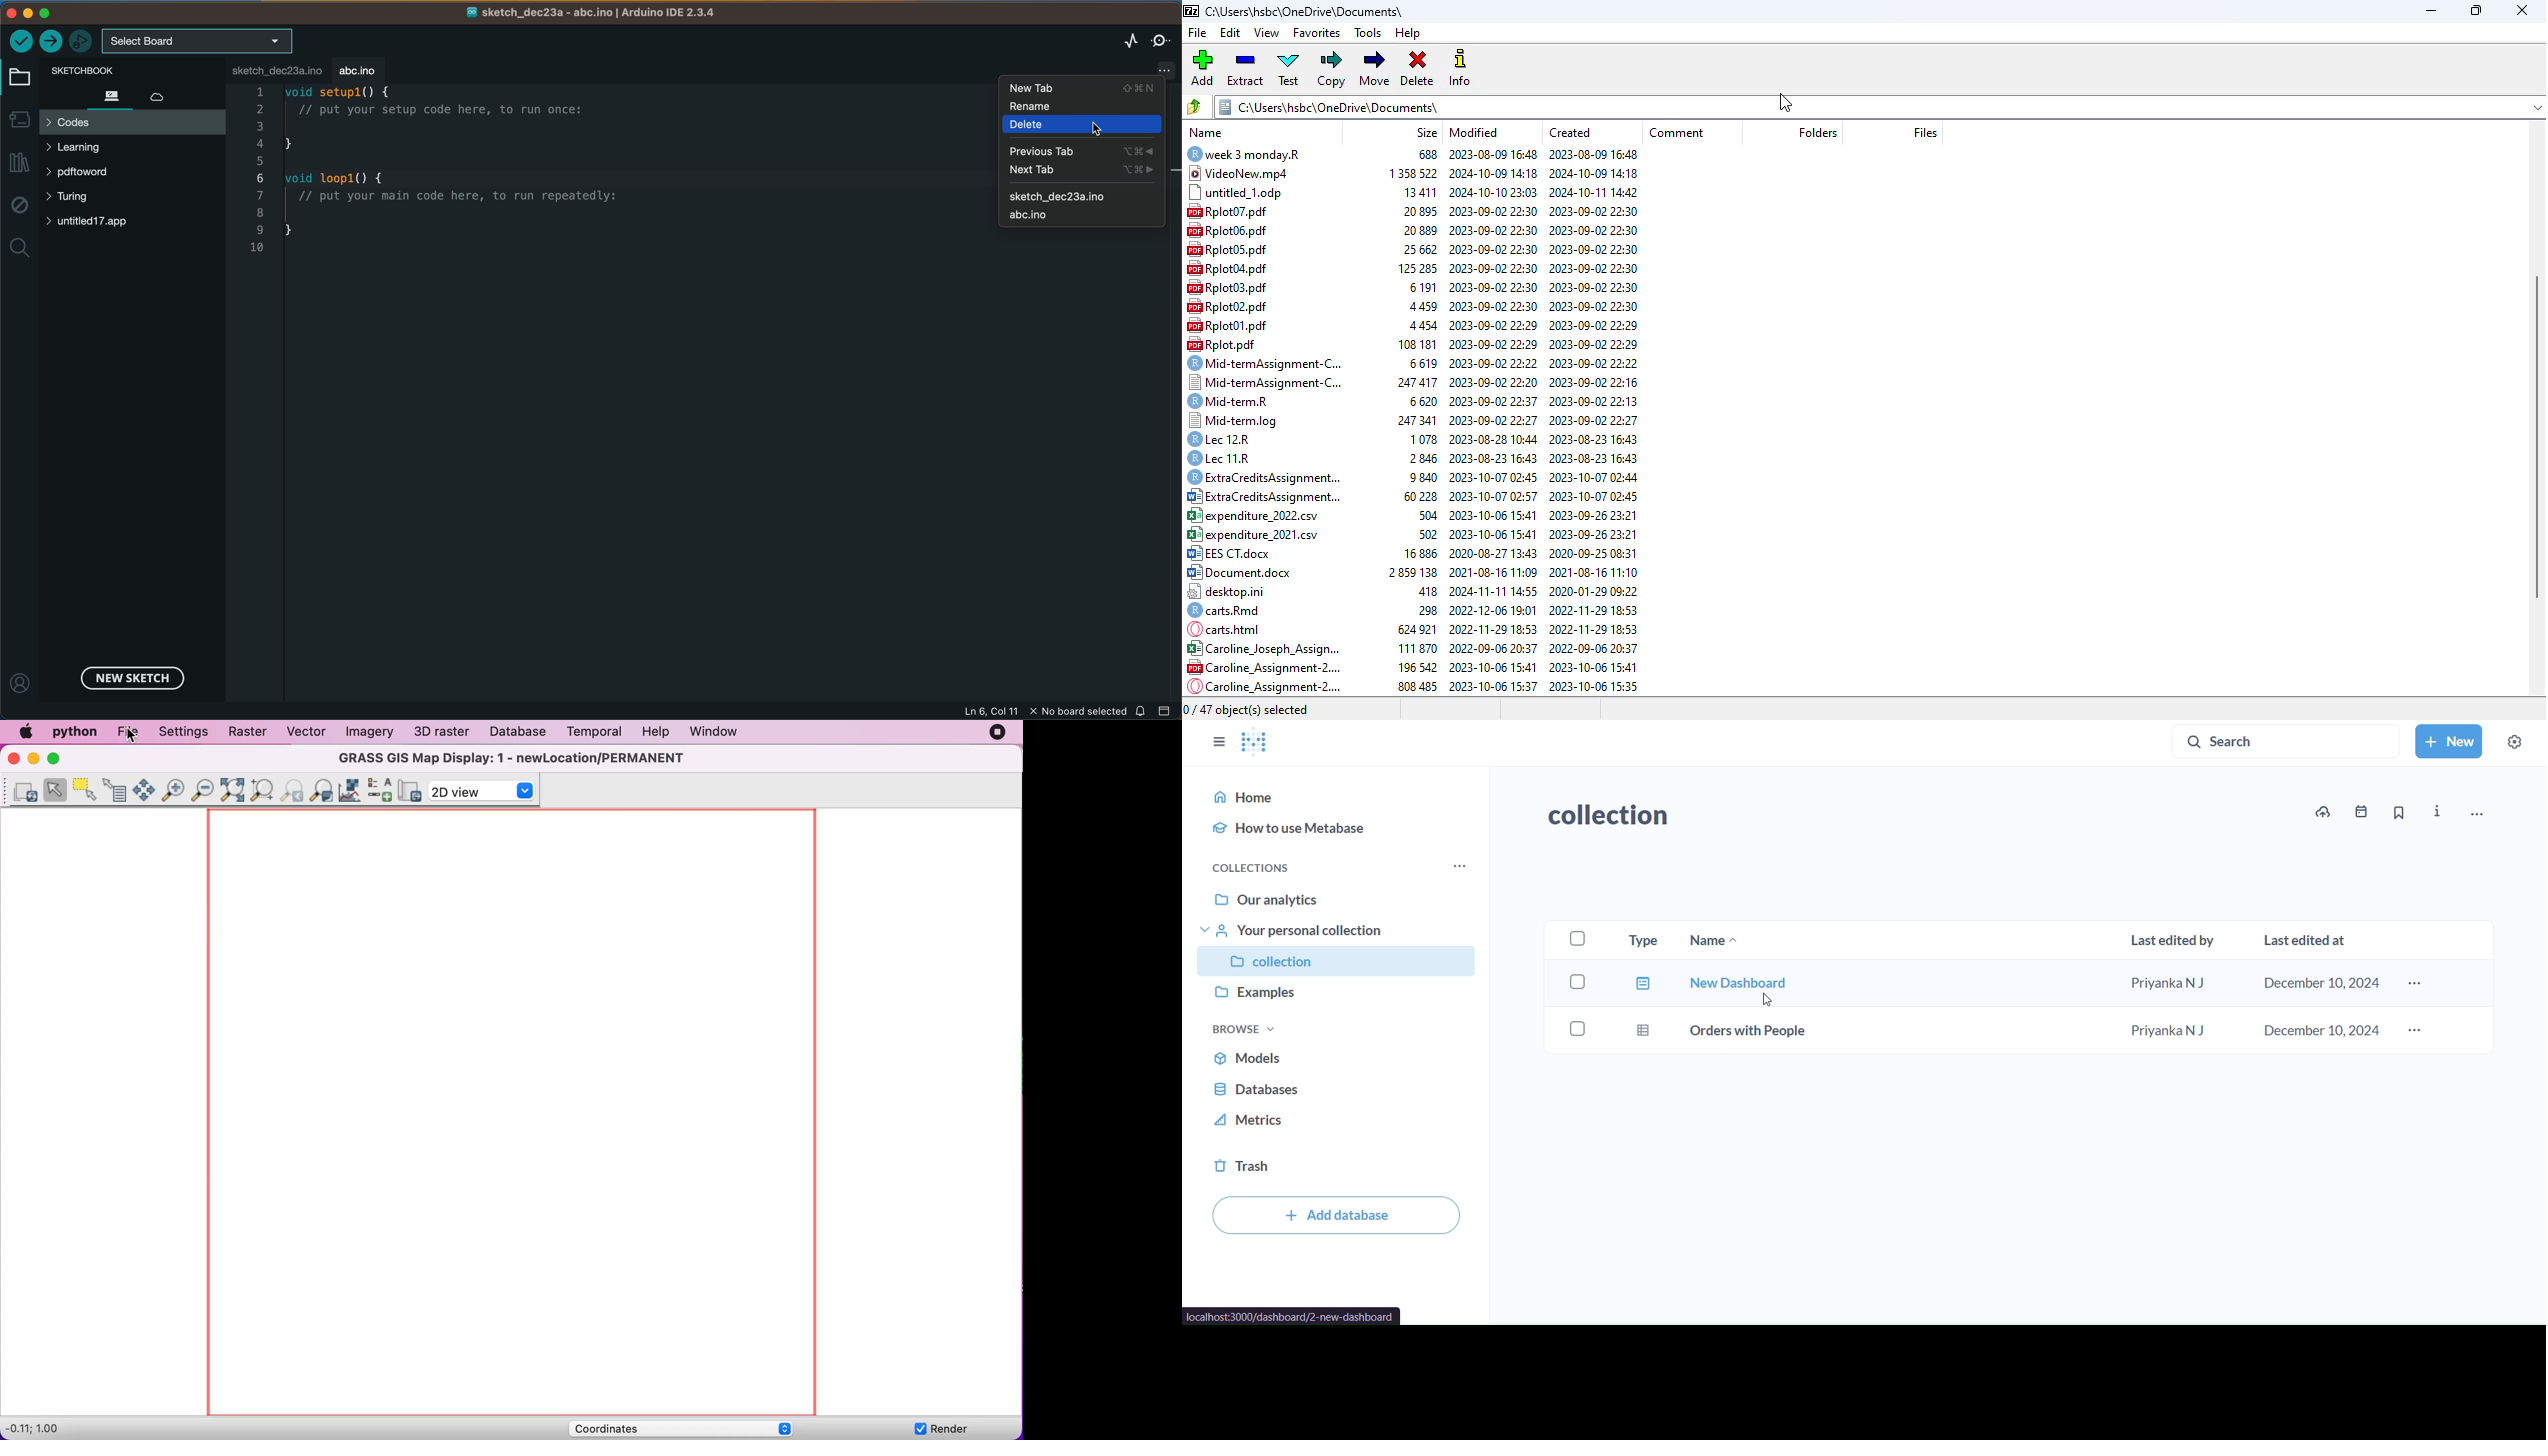 This screenshot has height=1456, width=2548. I want to click on 2023-08-23 16:43, so click(1494, 461).